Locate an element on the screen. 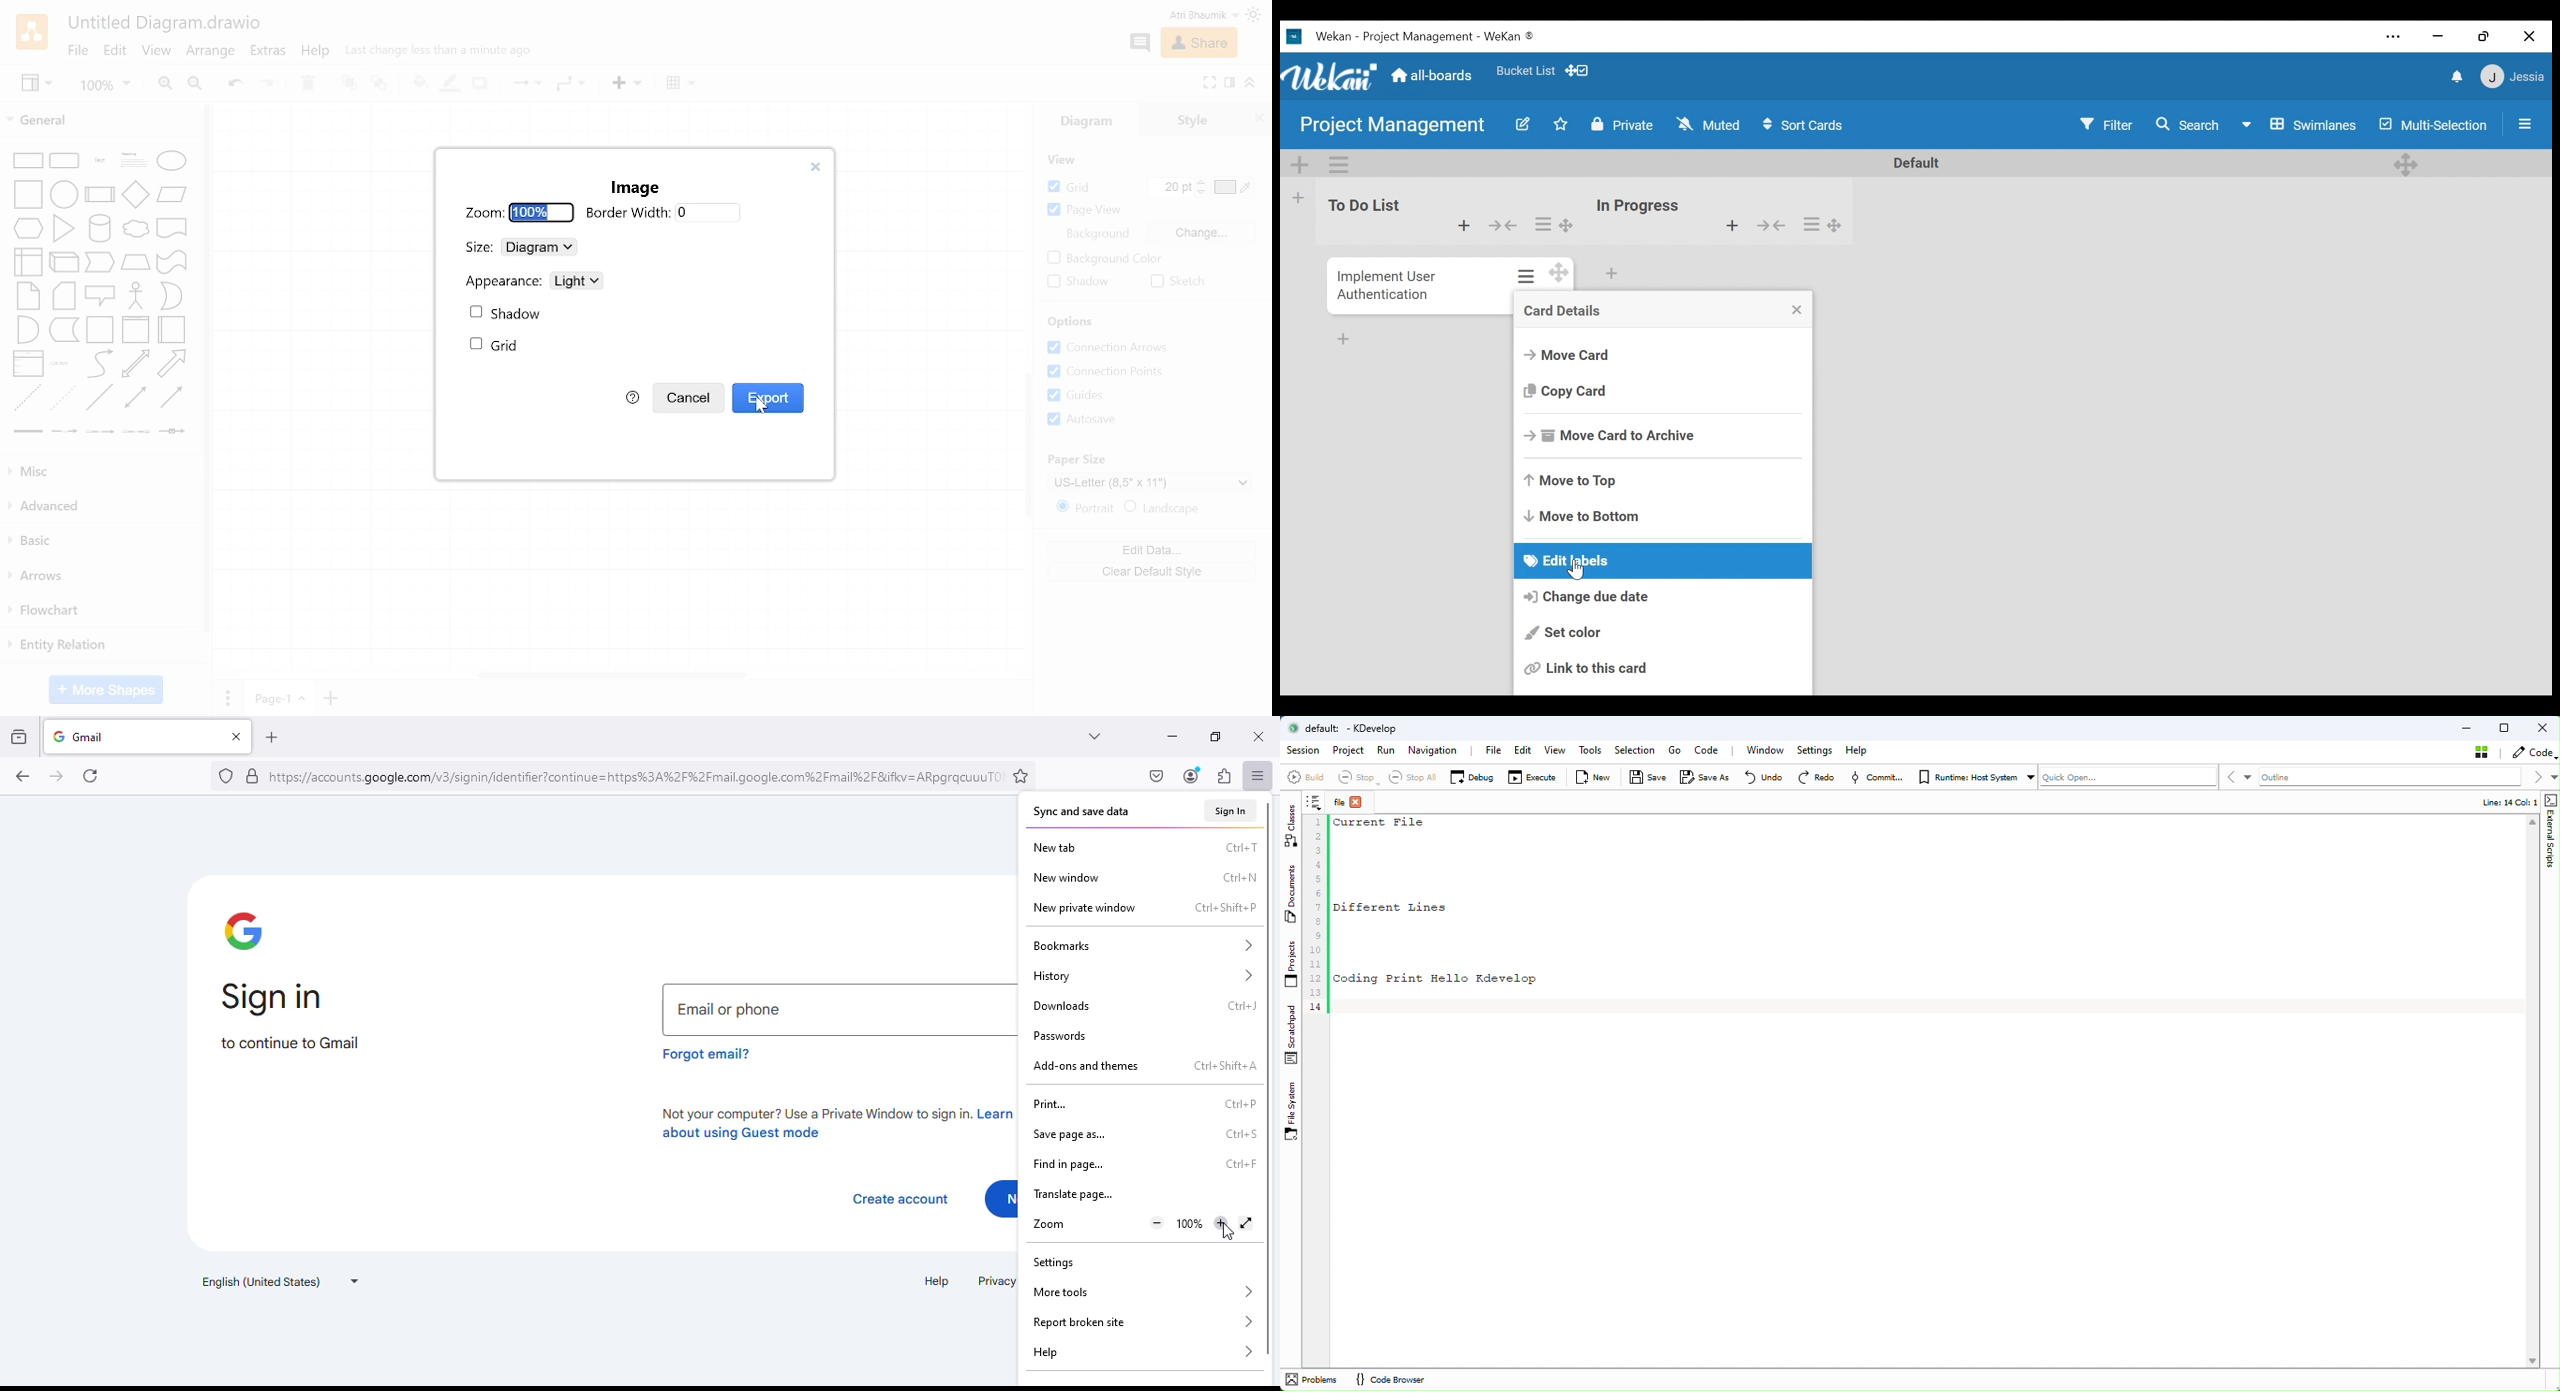 The image size is (2576, 1400). Quick Open is located at coordinates (2127, 776).